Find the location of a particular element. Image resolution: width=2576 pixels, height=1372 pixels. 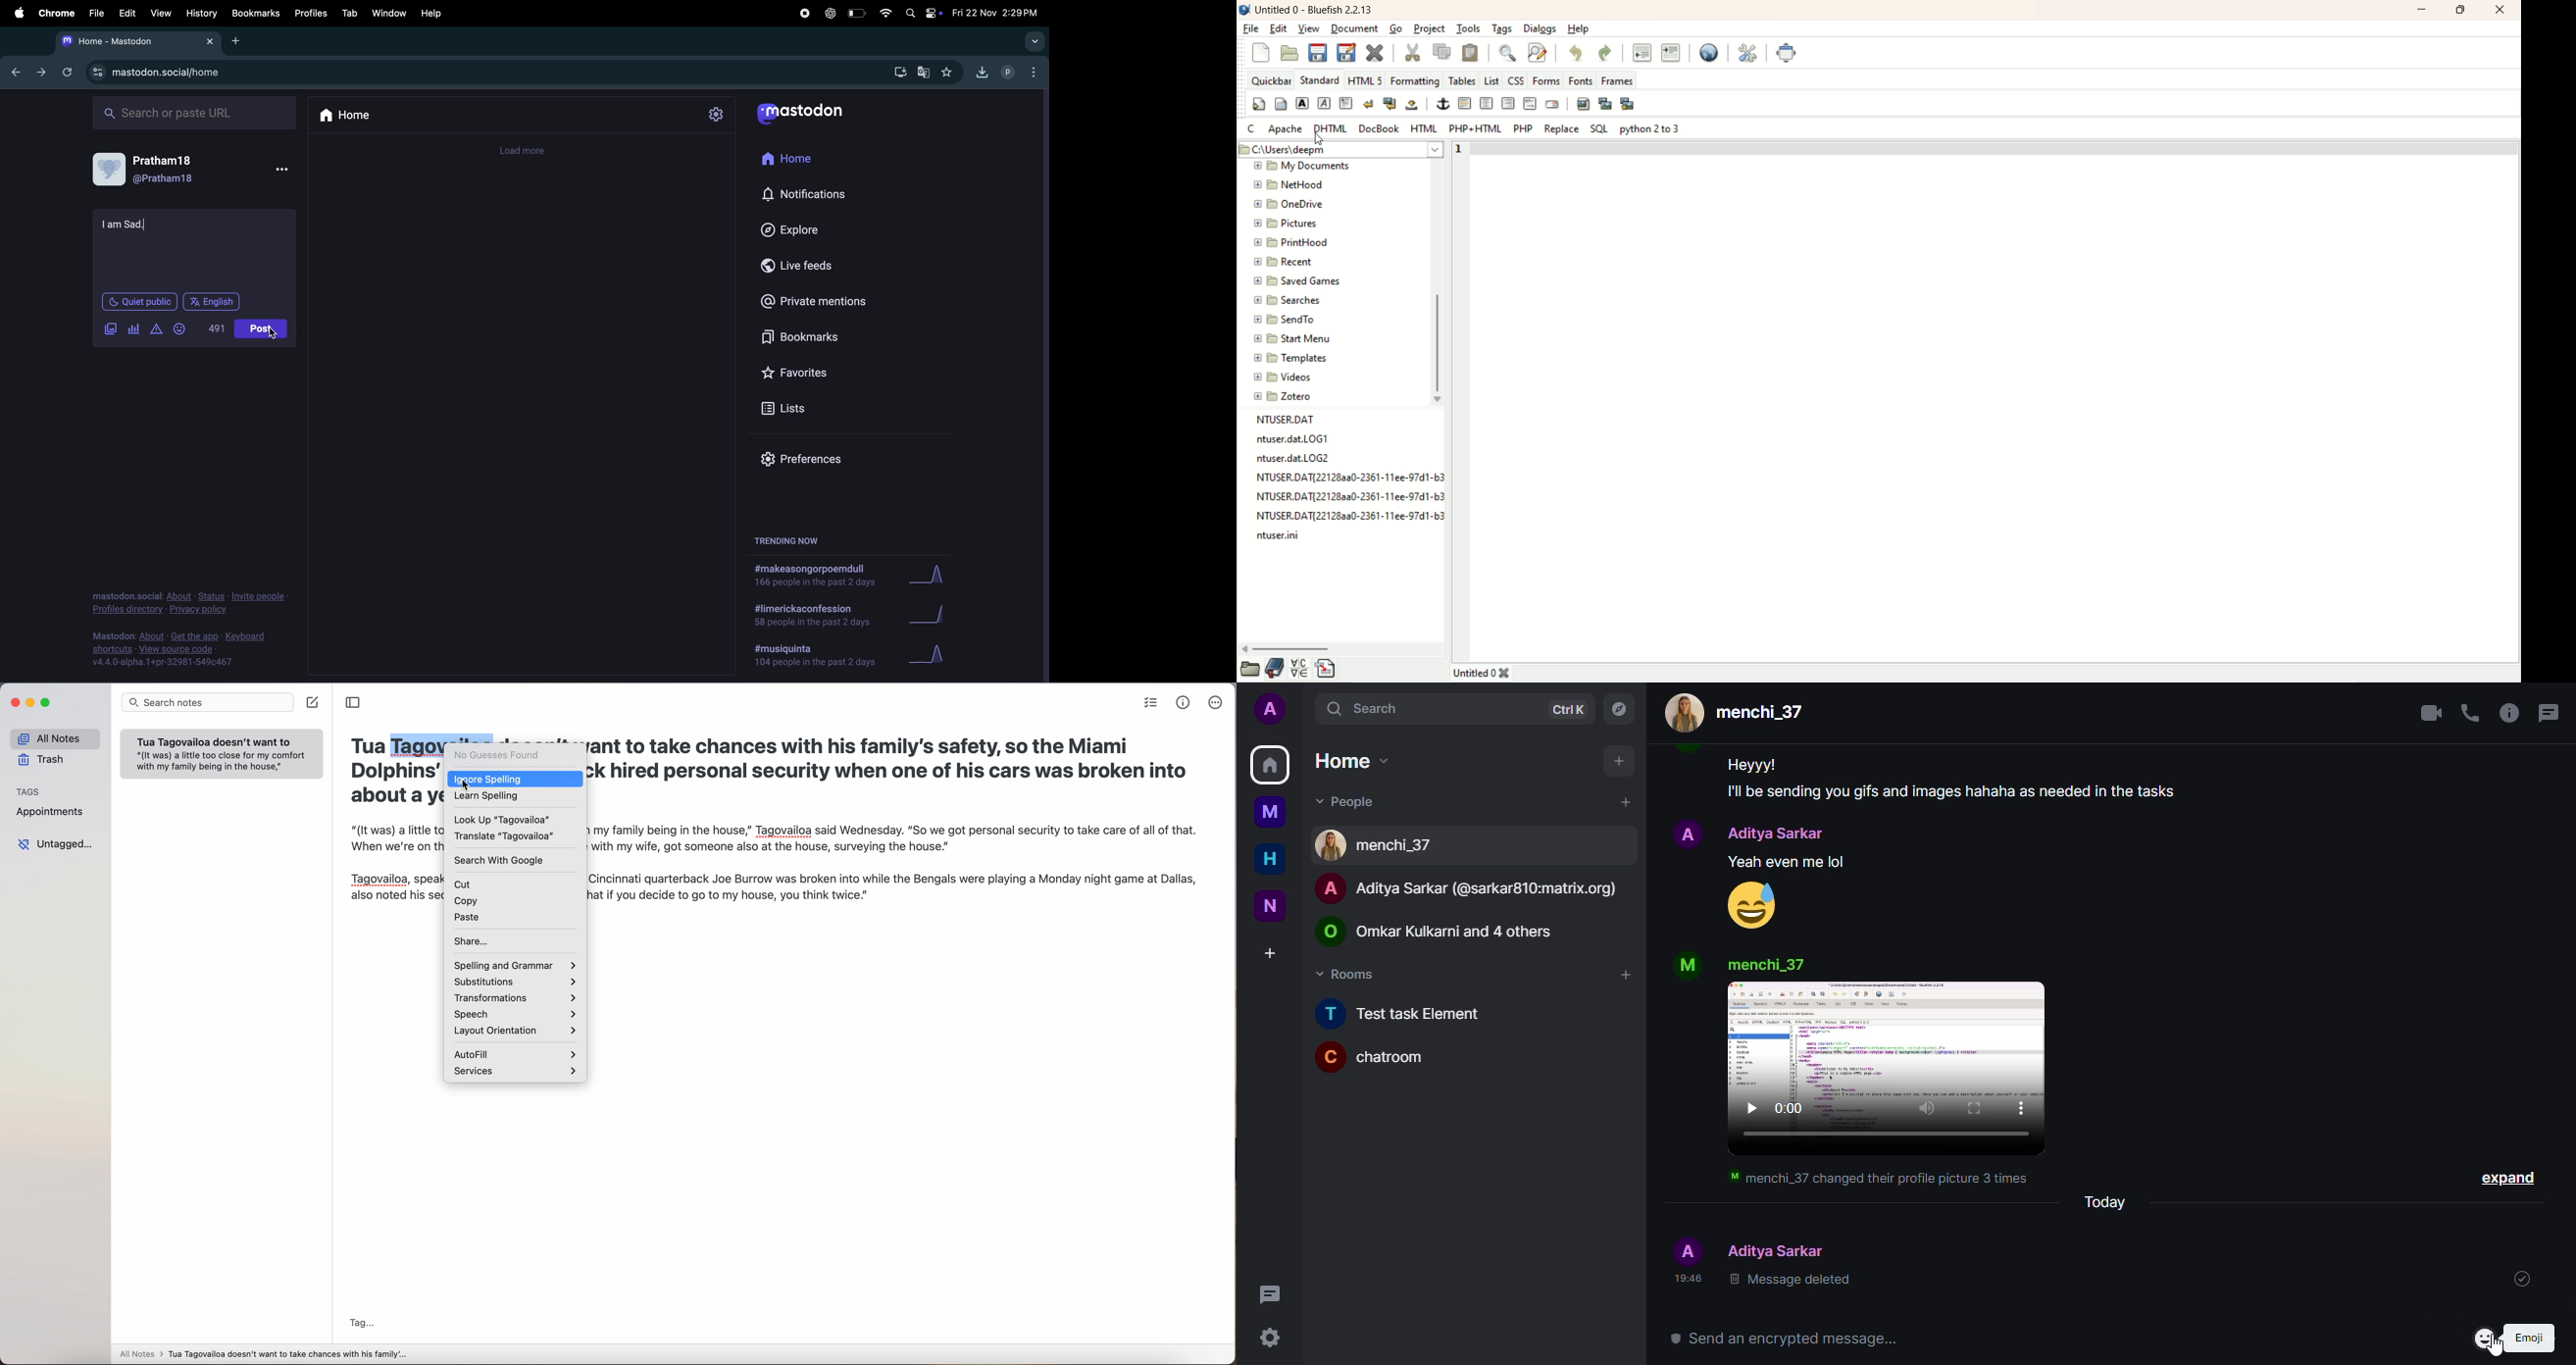

non-breaking space is located at coordinates (1414, 106).